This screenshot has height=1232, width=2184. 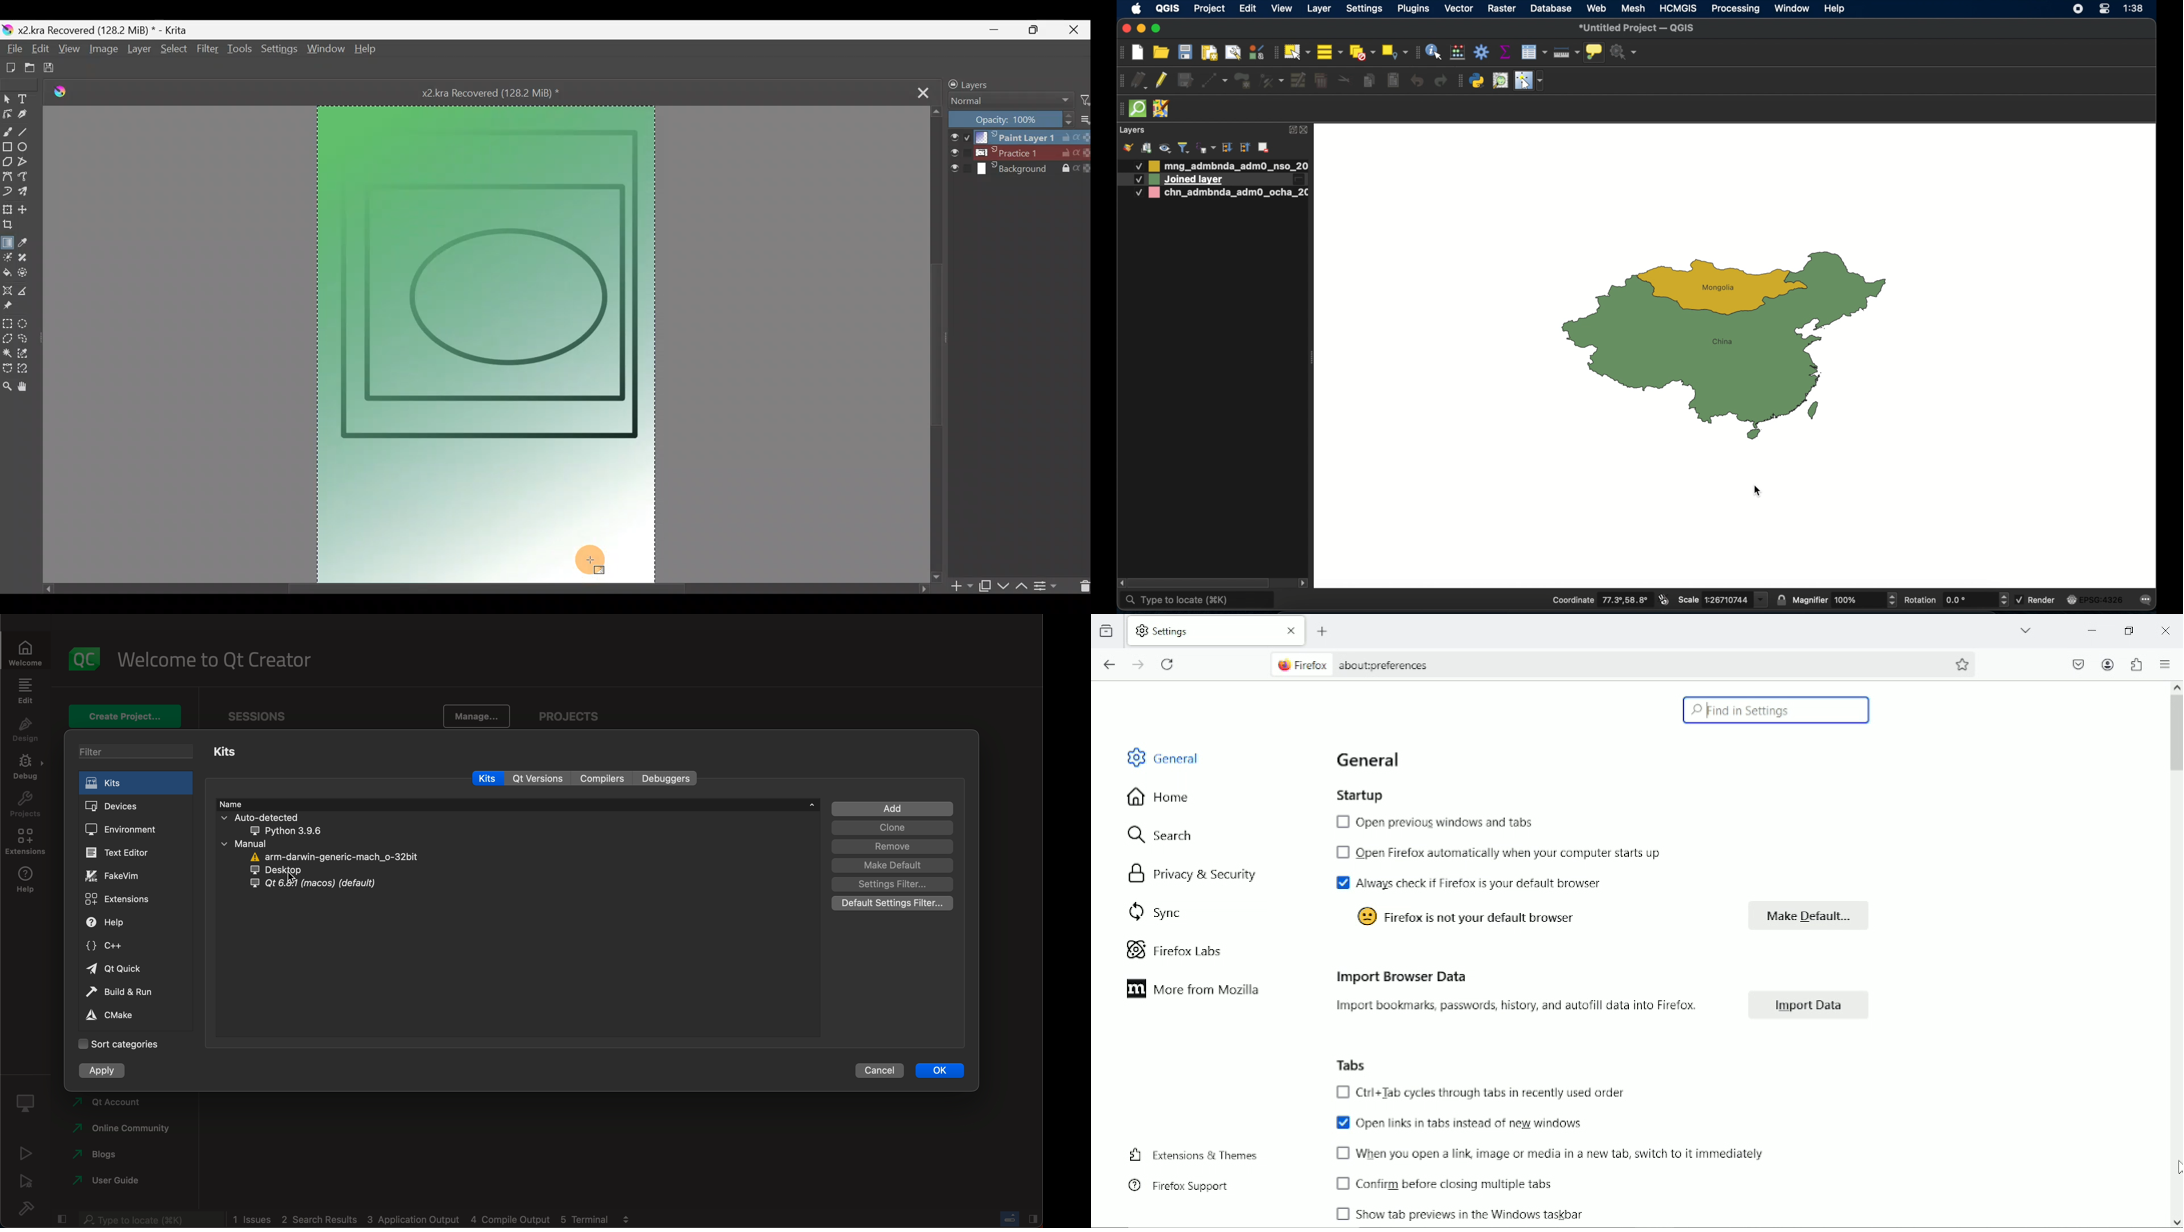 I want to click on Type to locate (K), so click(x=150, y=1219).